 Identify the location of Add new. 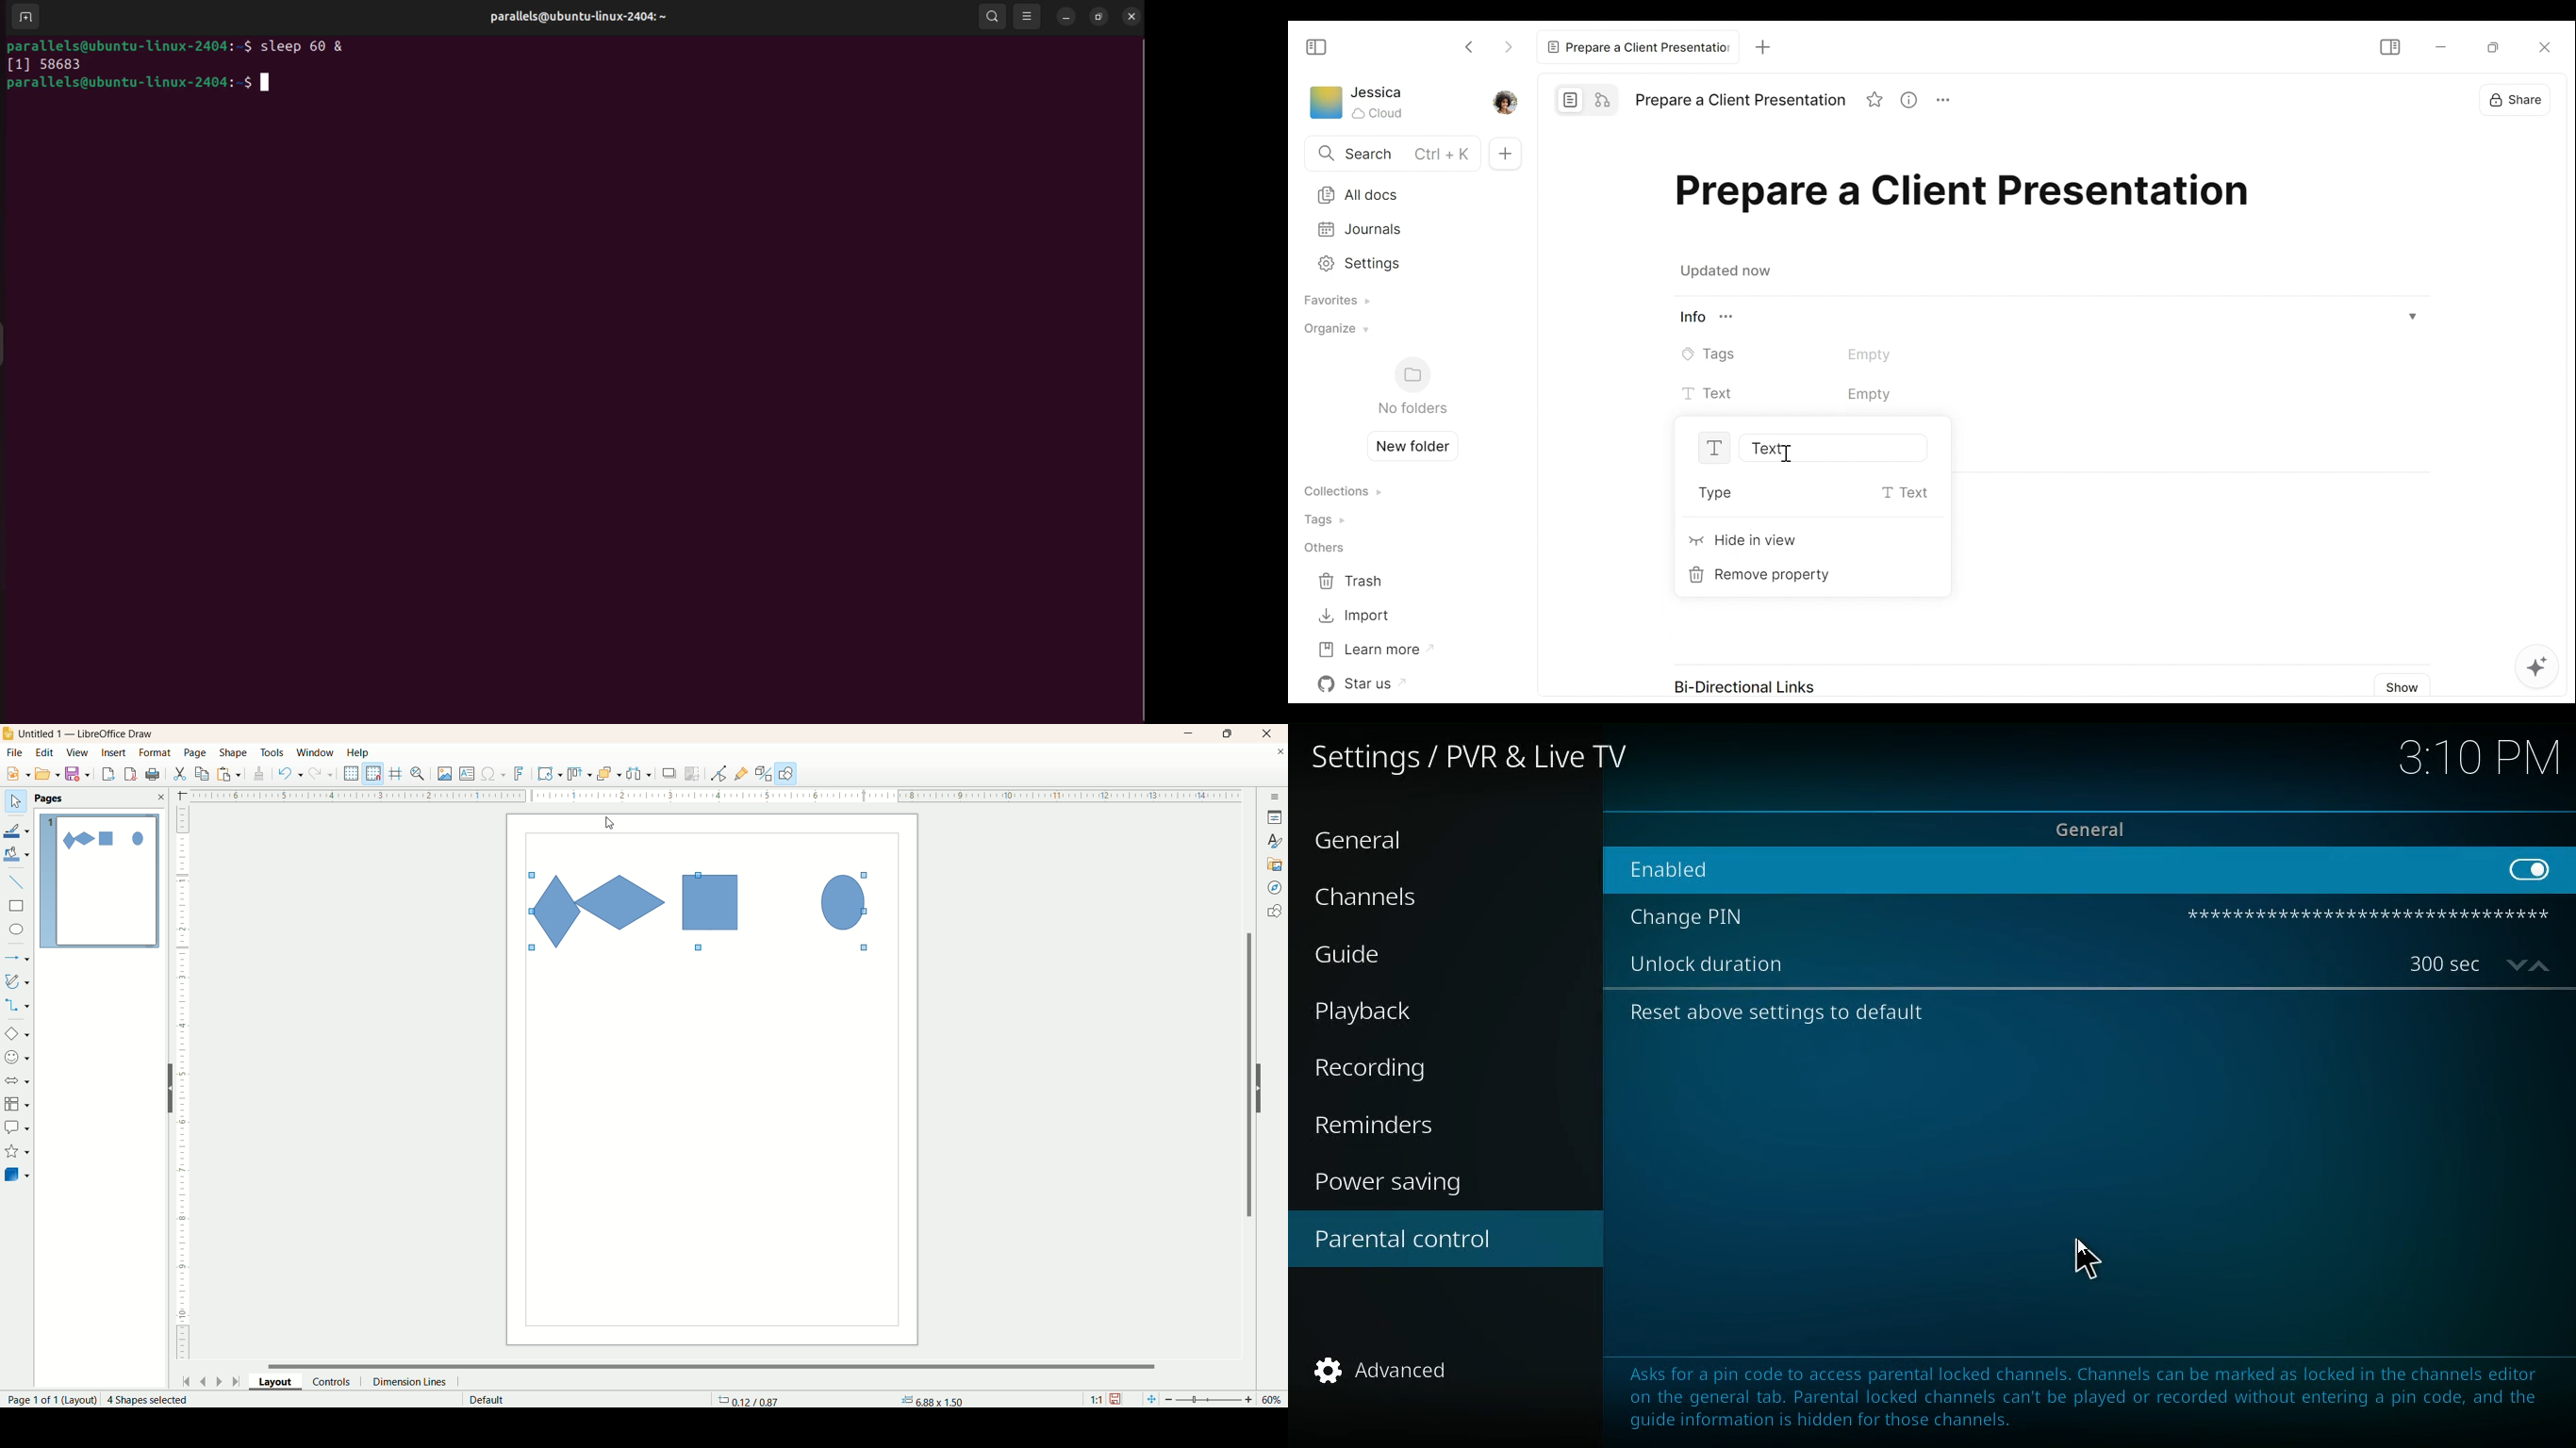
(1503, 153).